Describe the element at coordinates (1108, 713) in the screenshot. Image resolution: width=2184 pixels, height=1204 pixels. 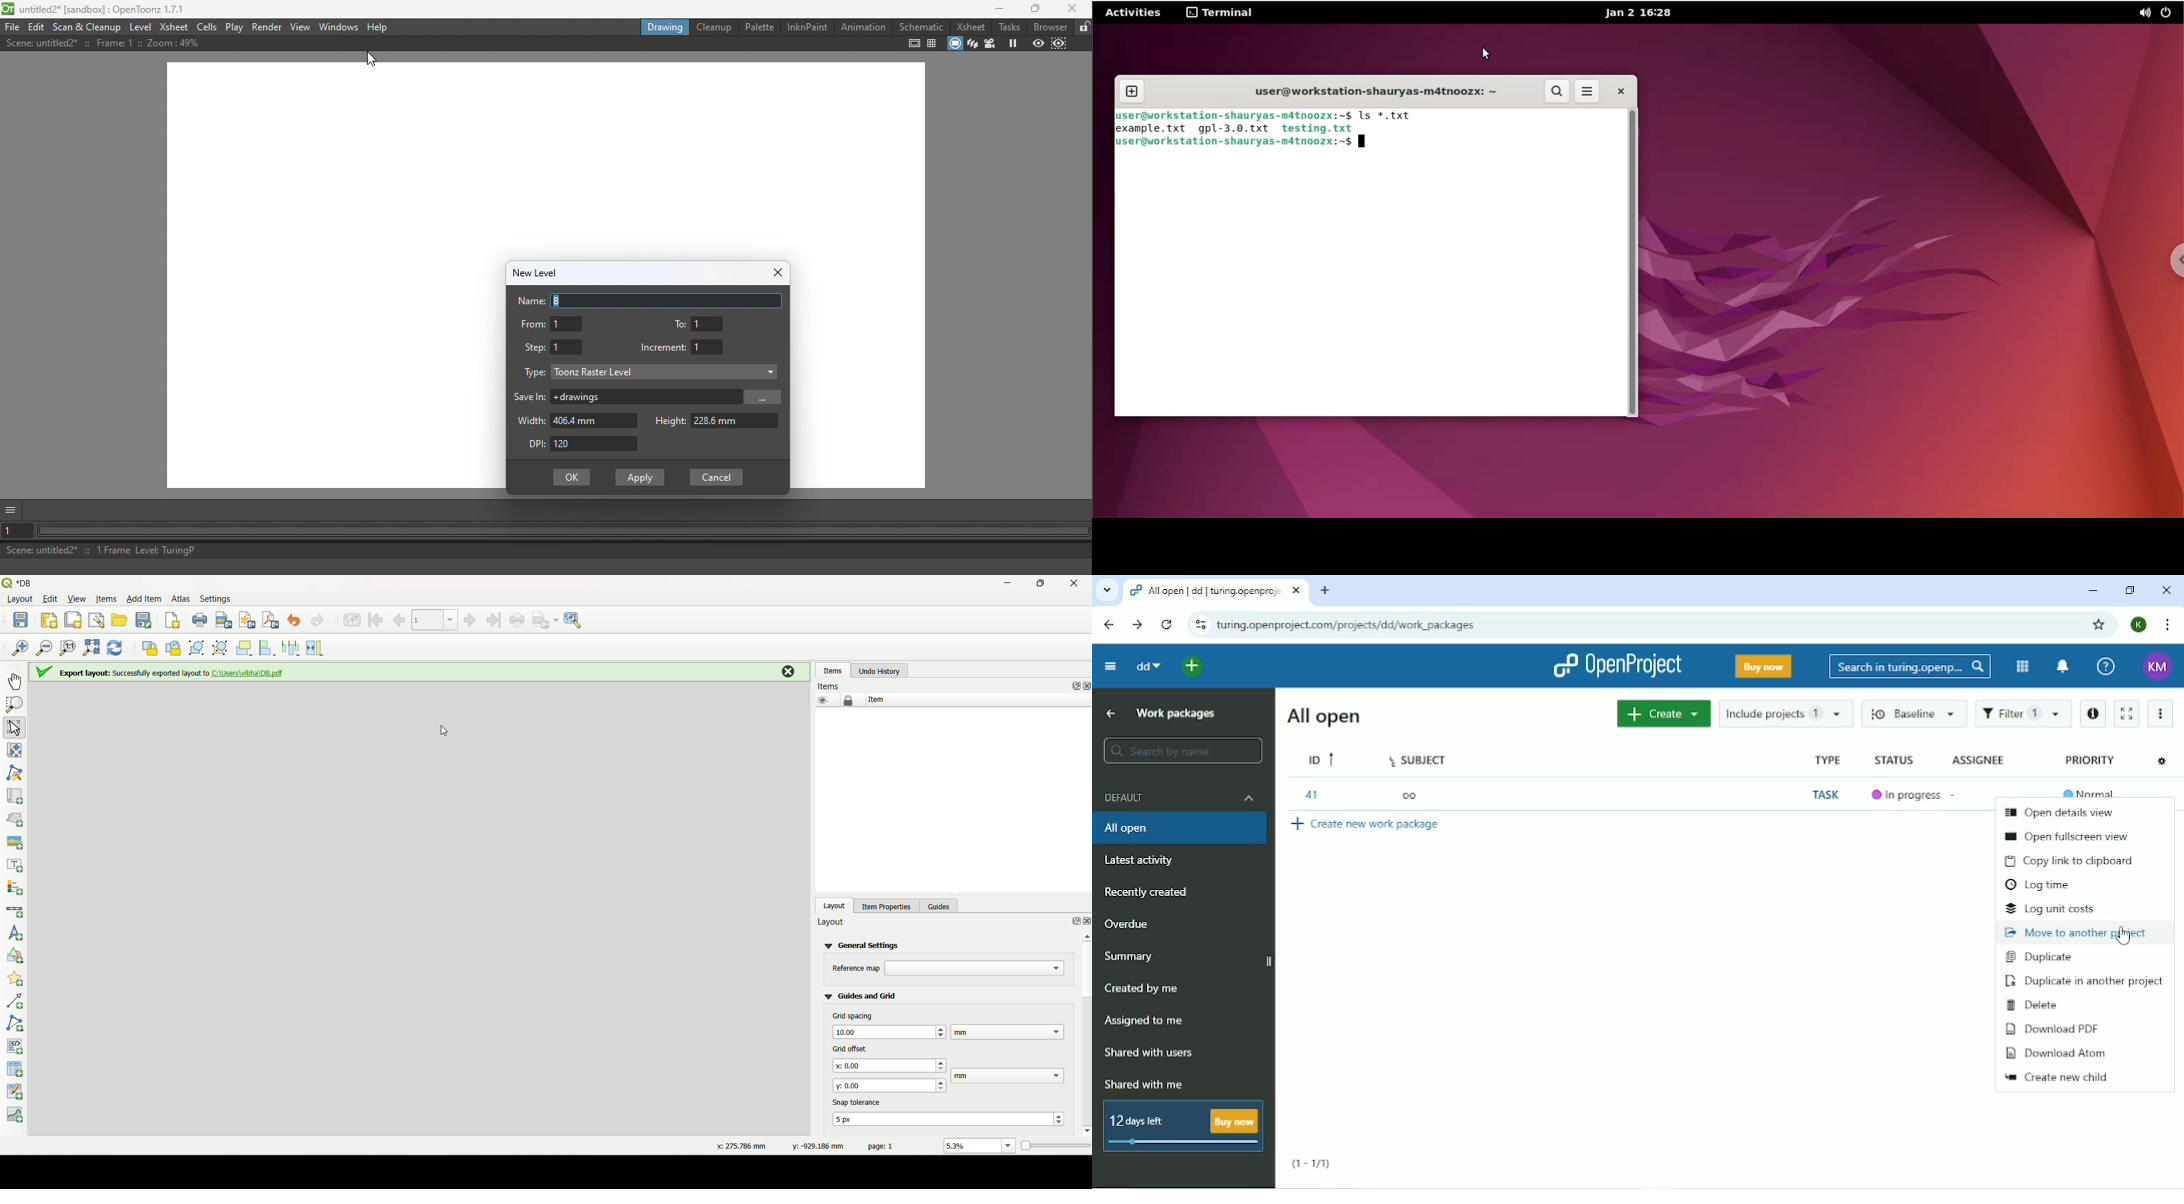
I see `Up` at that location.